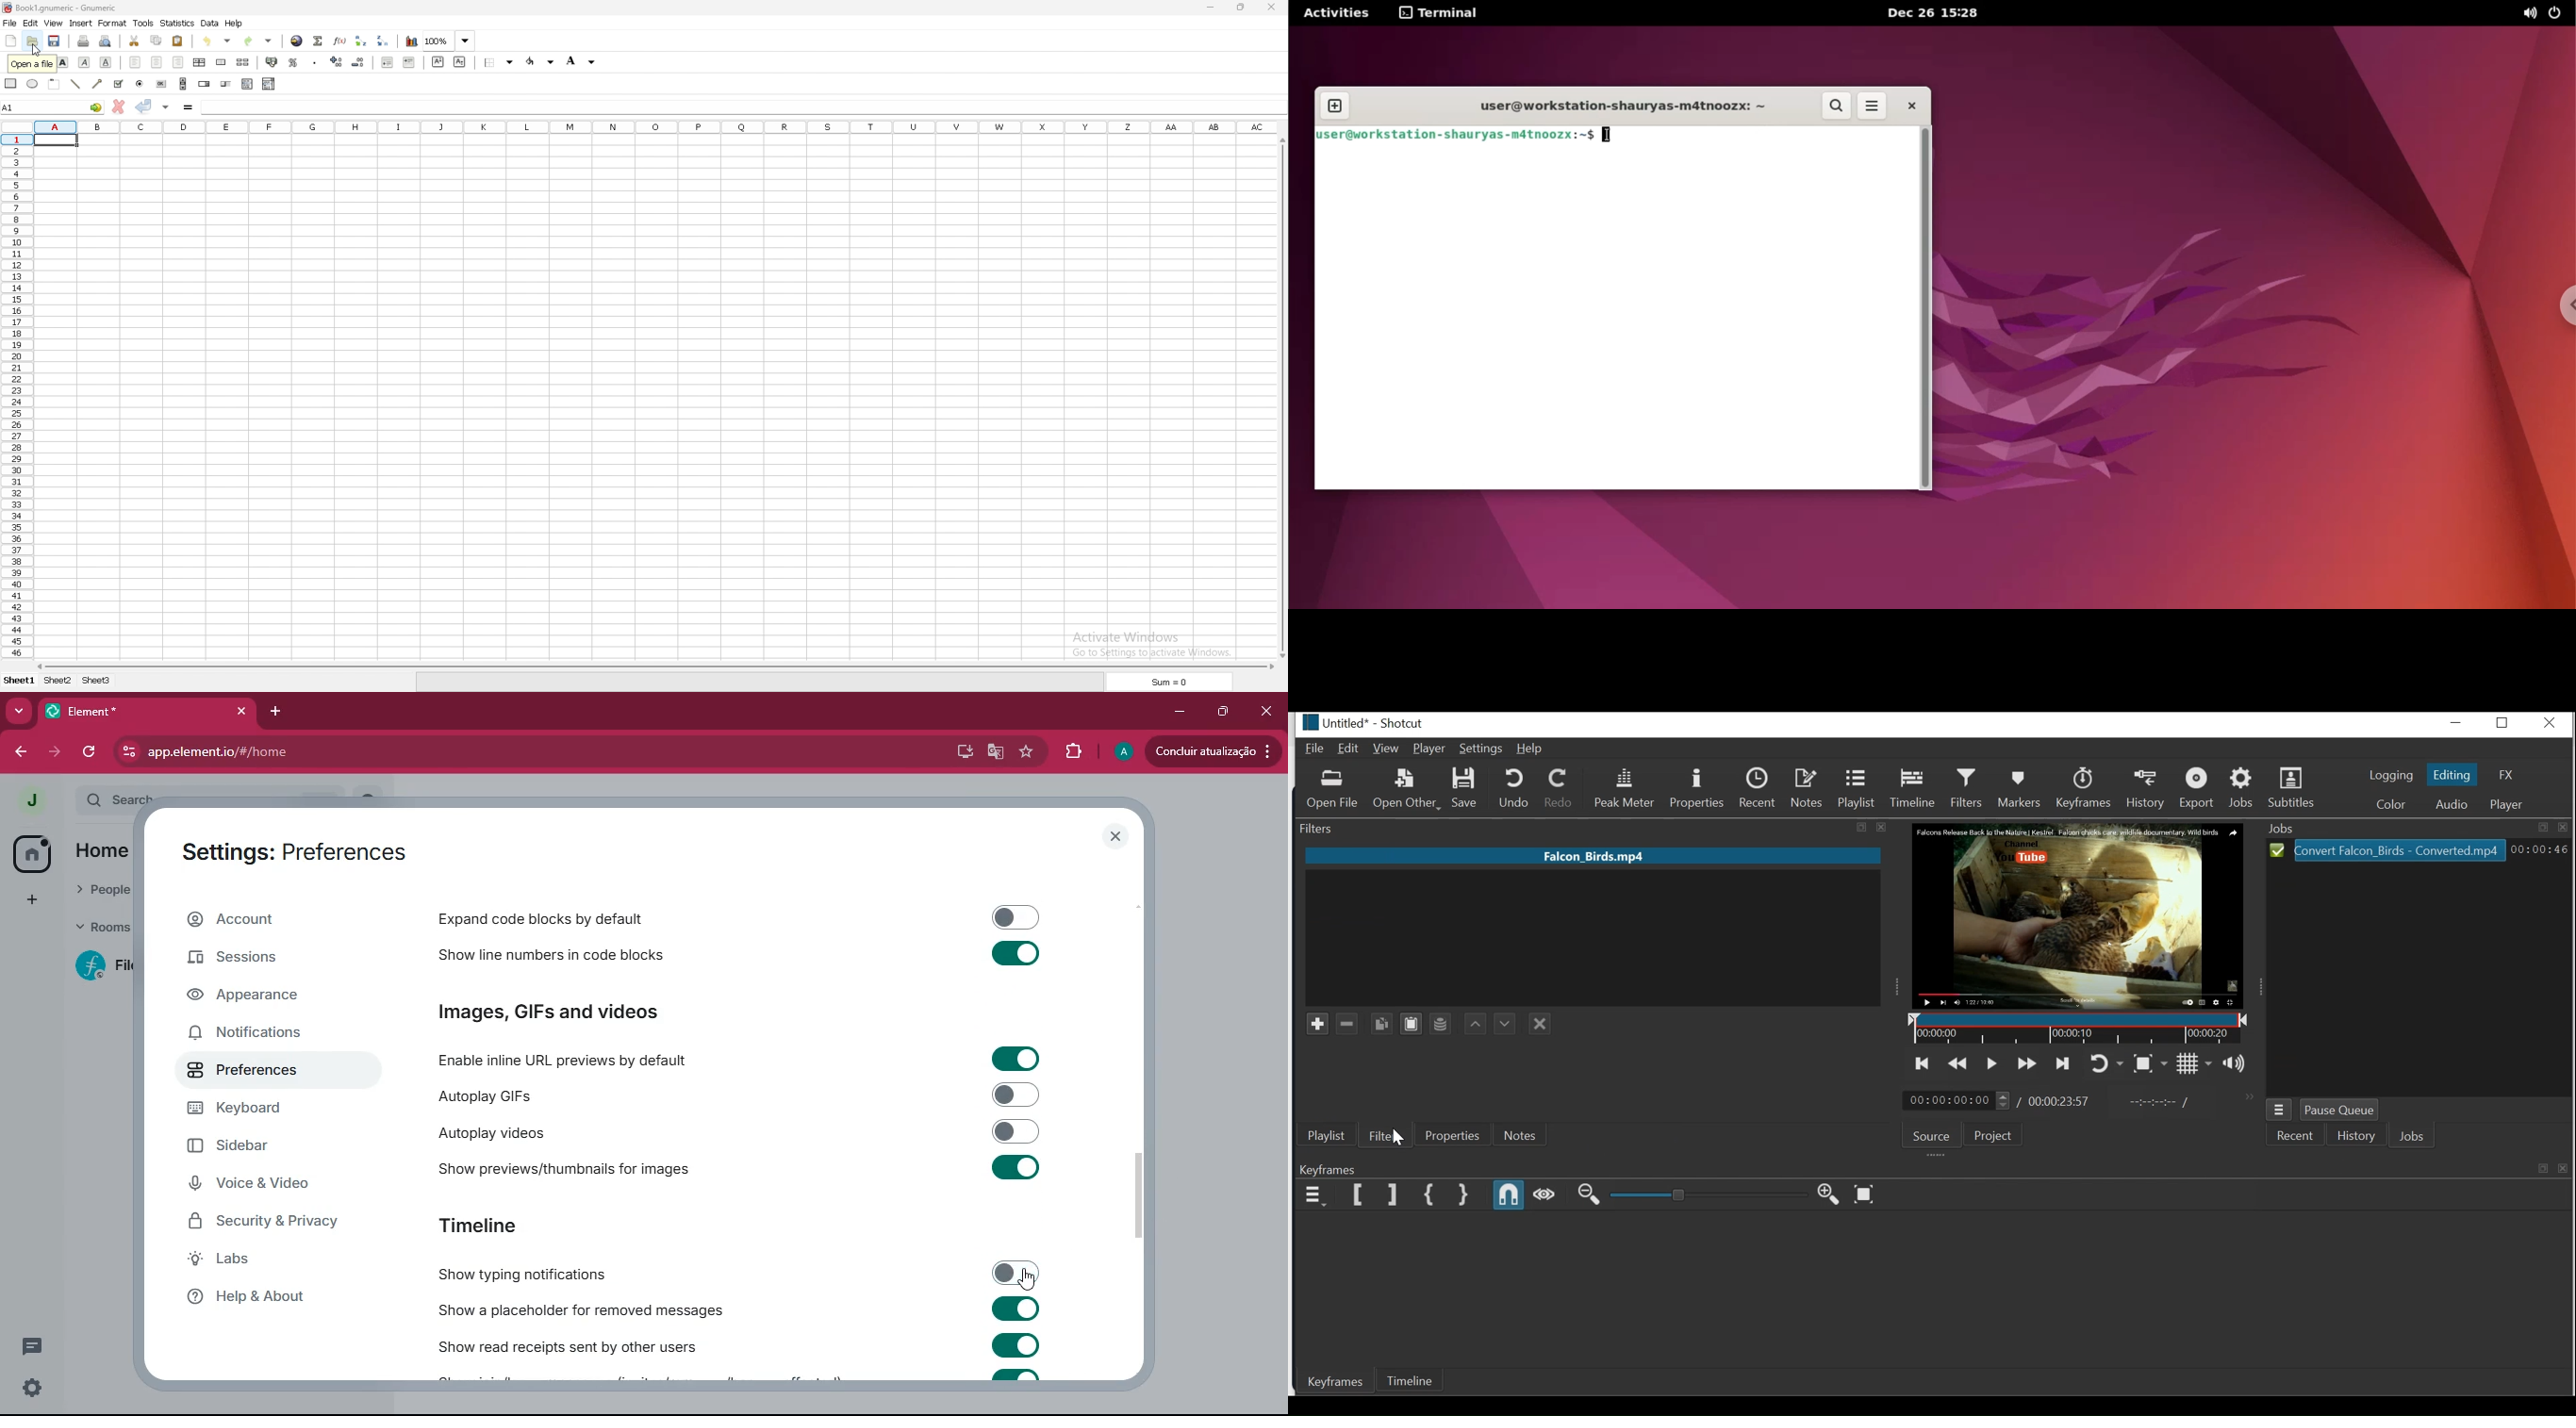  I want to click on bold, so click(63, 63).